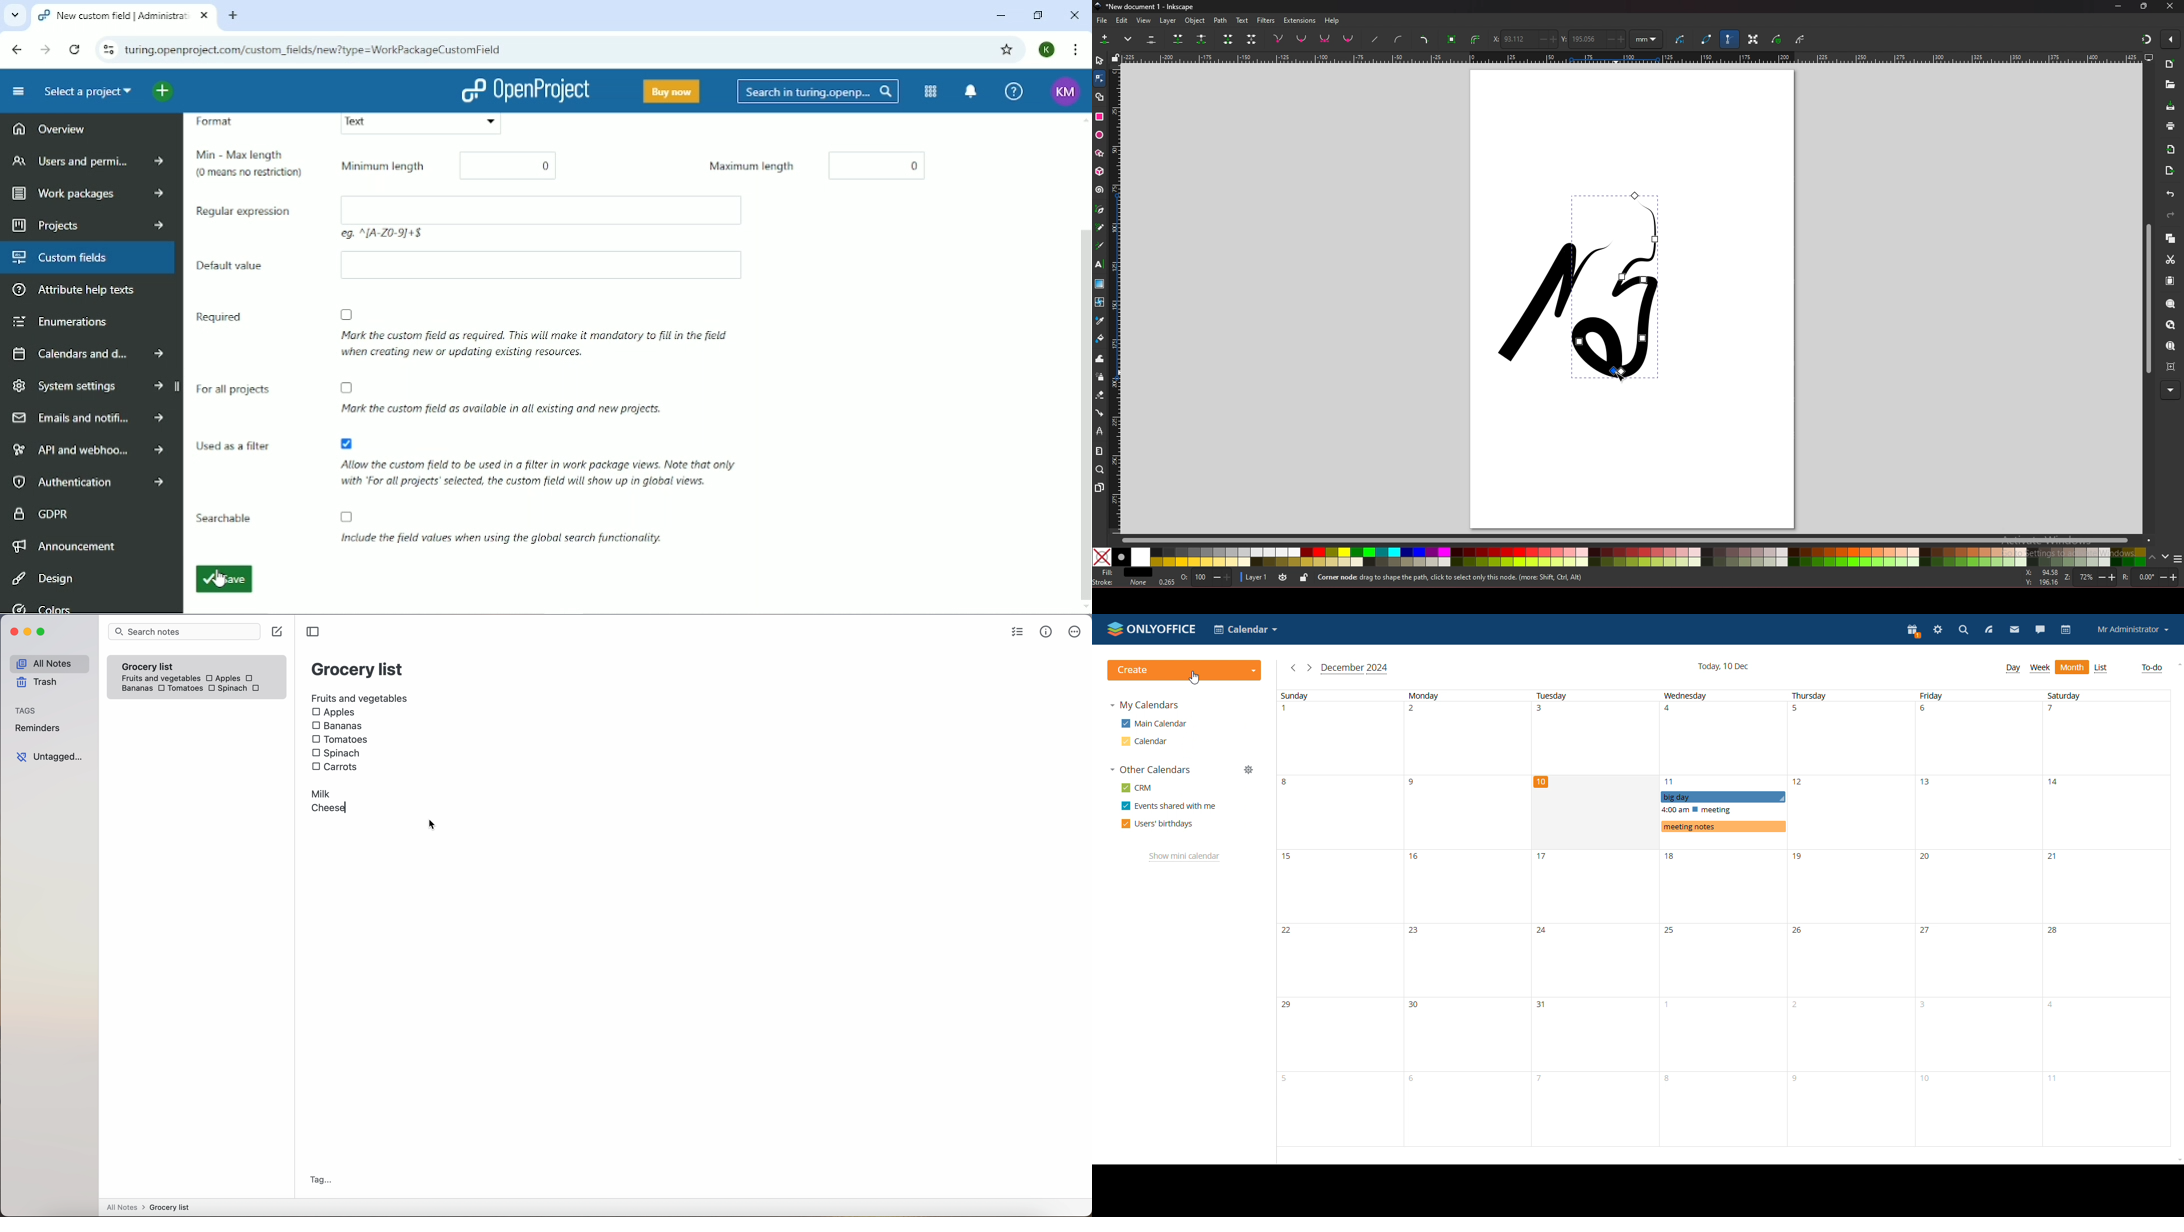 The image size is (2184, 1232). What do you see at coordinates (359, 753) in the screenshot?
I see `Fruits and vegetables: Apples, Bananas, Tomatoes, Spinach, Carrots, Milk, Cheese` at bounding box center [359, 753].